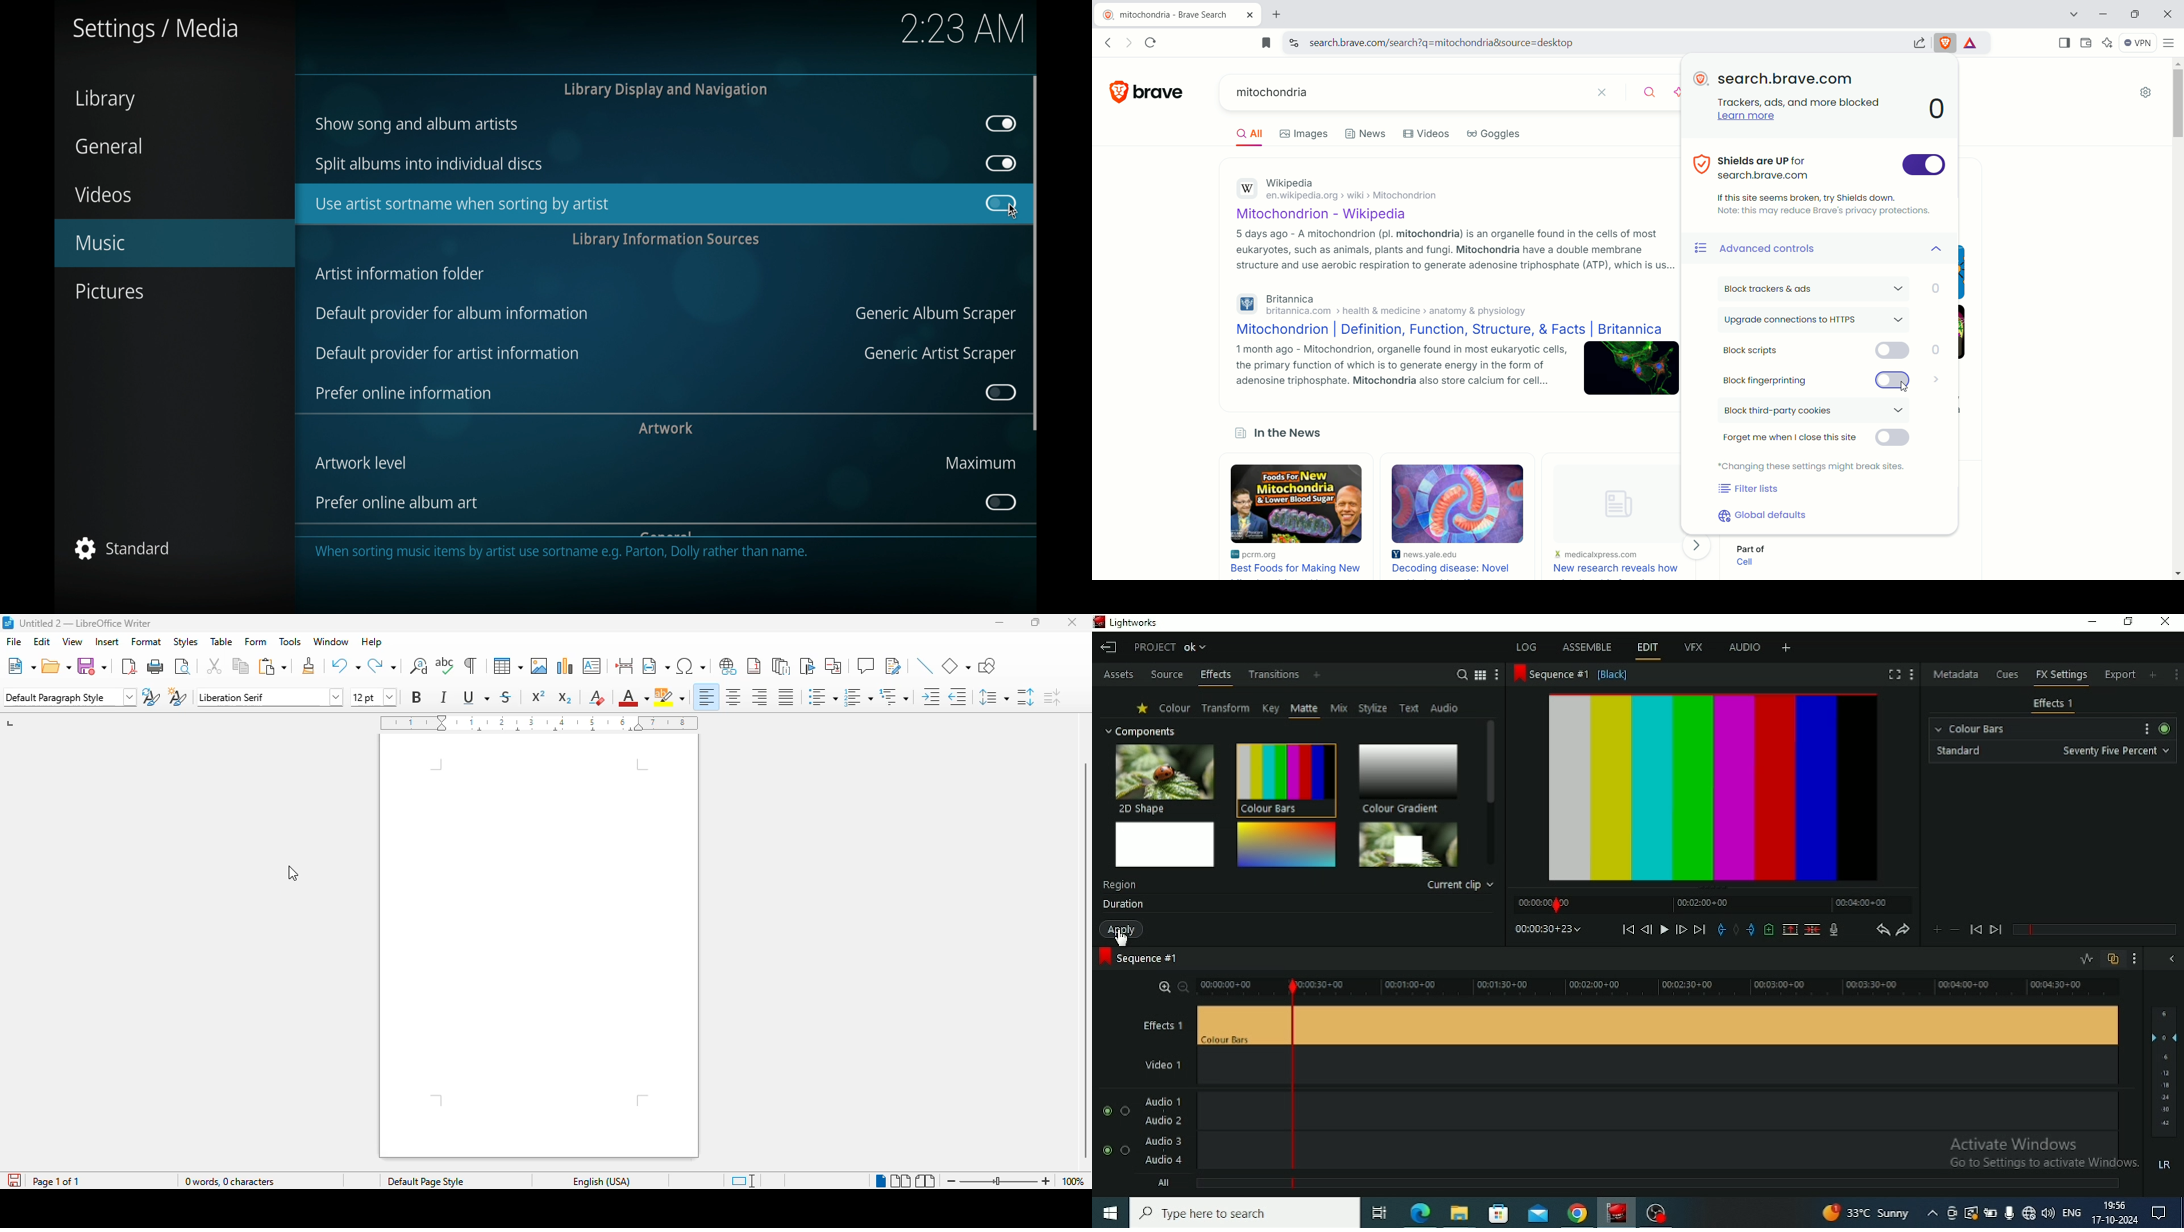 This screenshot has height=1232, width=2184. I want to click on spelling, so click(445, 667).